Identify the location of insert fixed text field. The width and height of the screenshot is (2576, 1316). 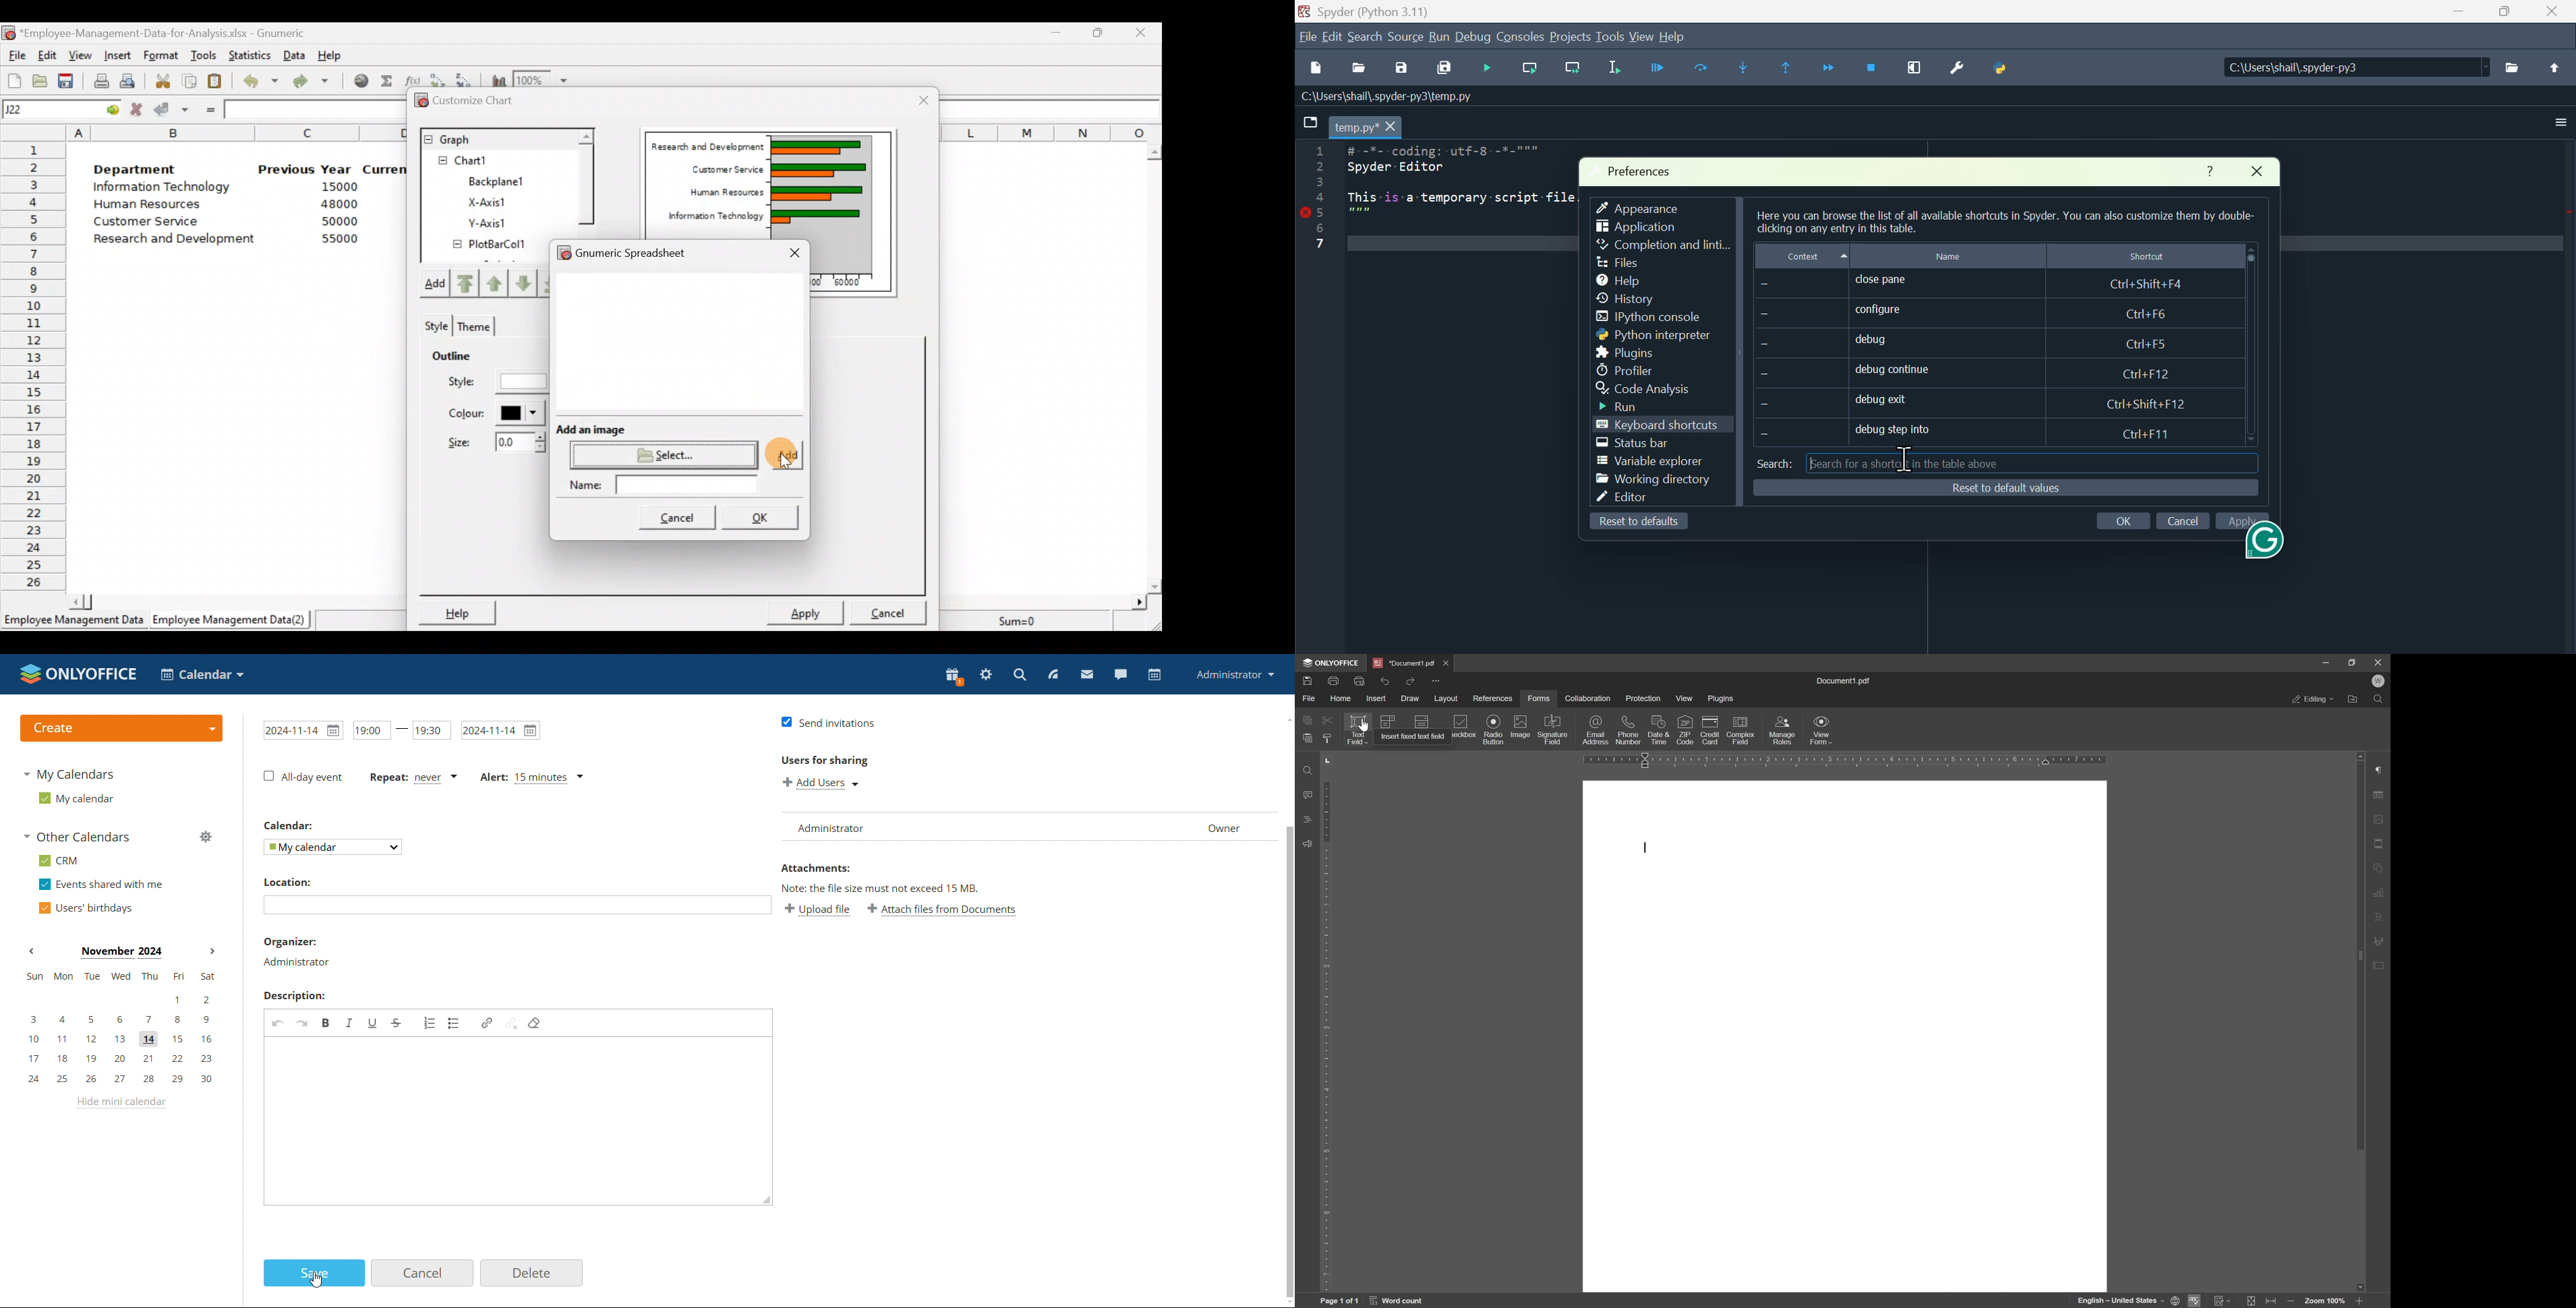
(1413, 735).